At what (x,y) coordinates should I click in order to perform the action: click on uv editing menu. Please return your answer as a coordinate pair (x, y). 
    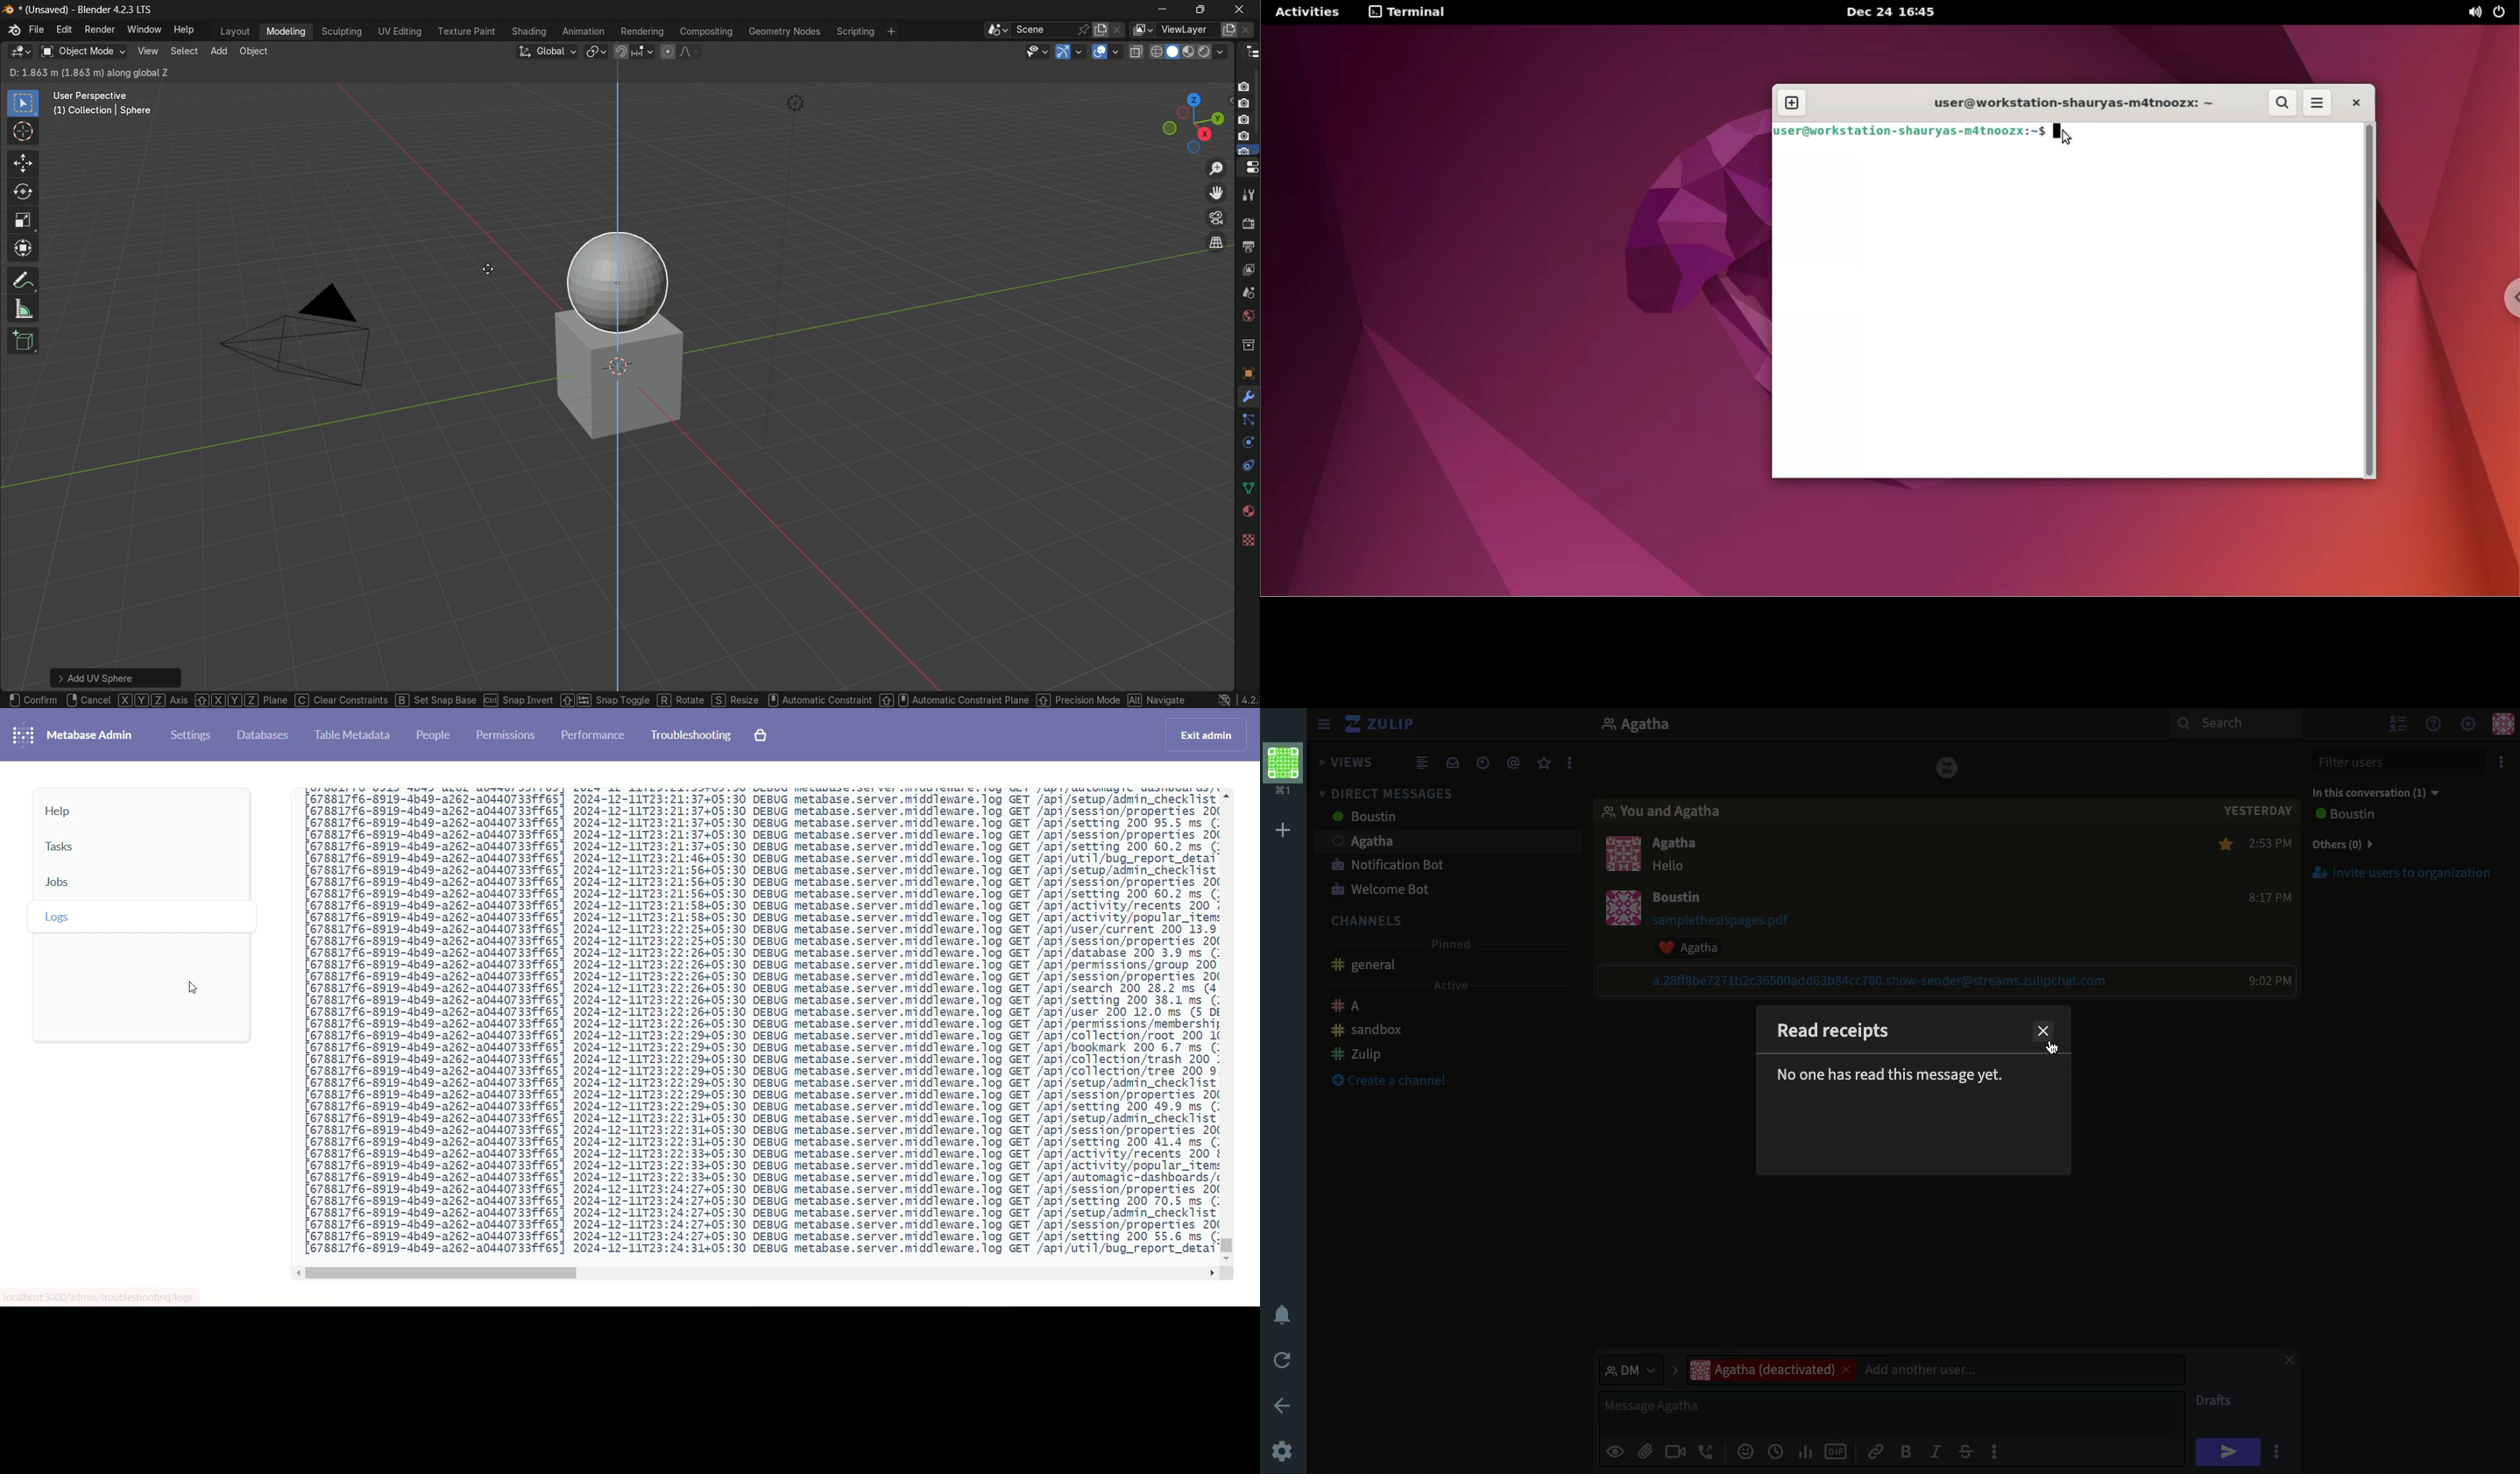
    Looking at the image, I should click on (400, 32).